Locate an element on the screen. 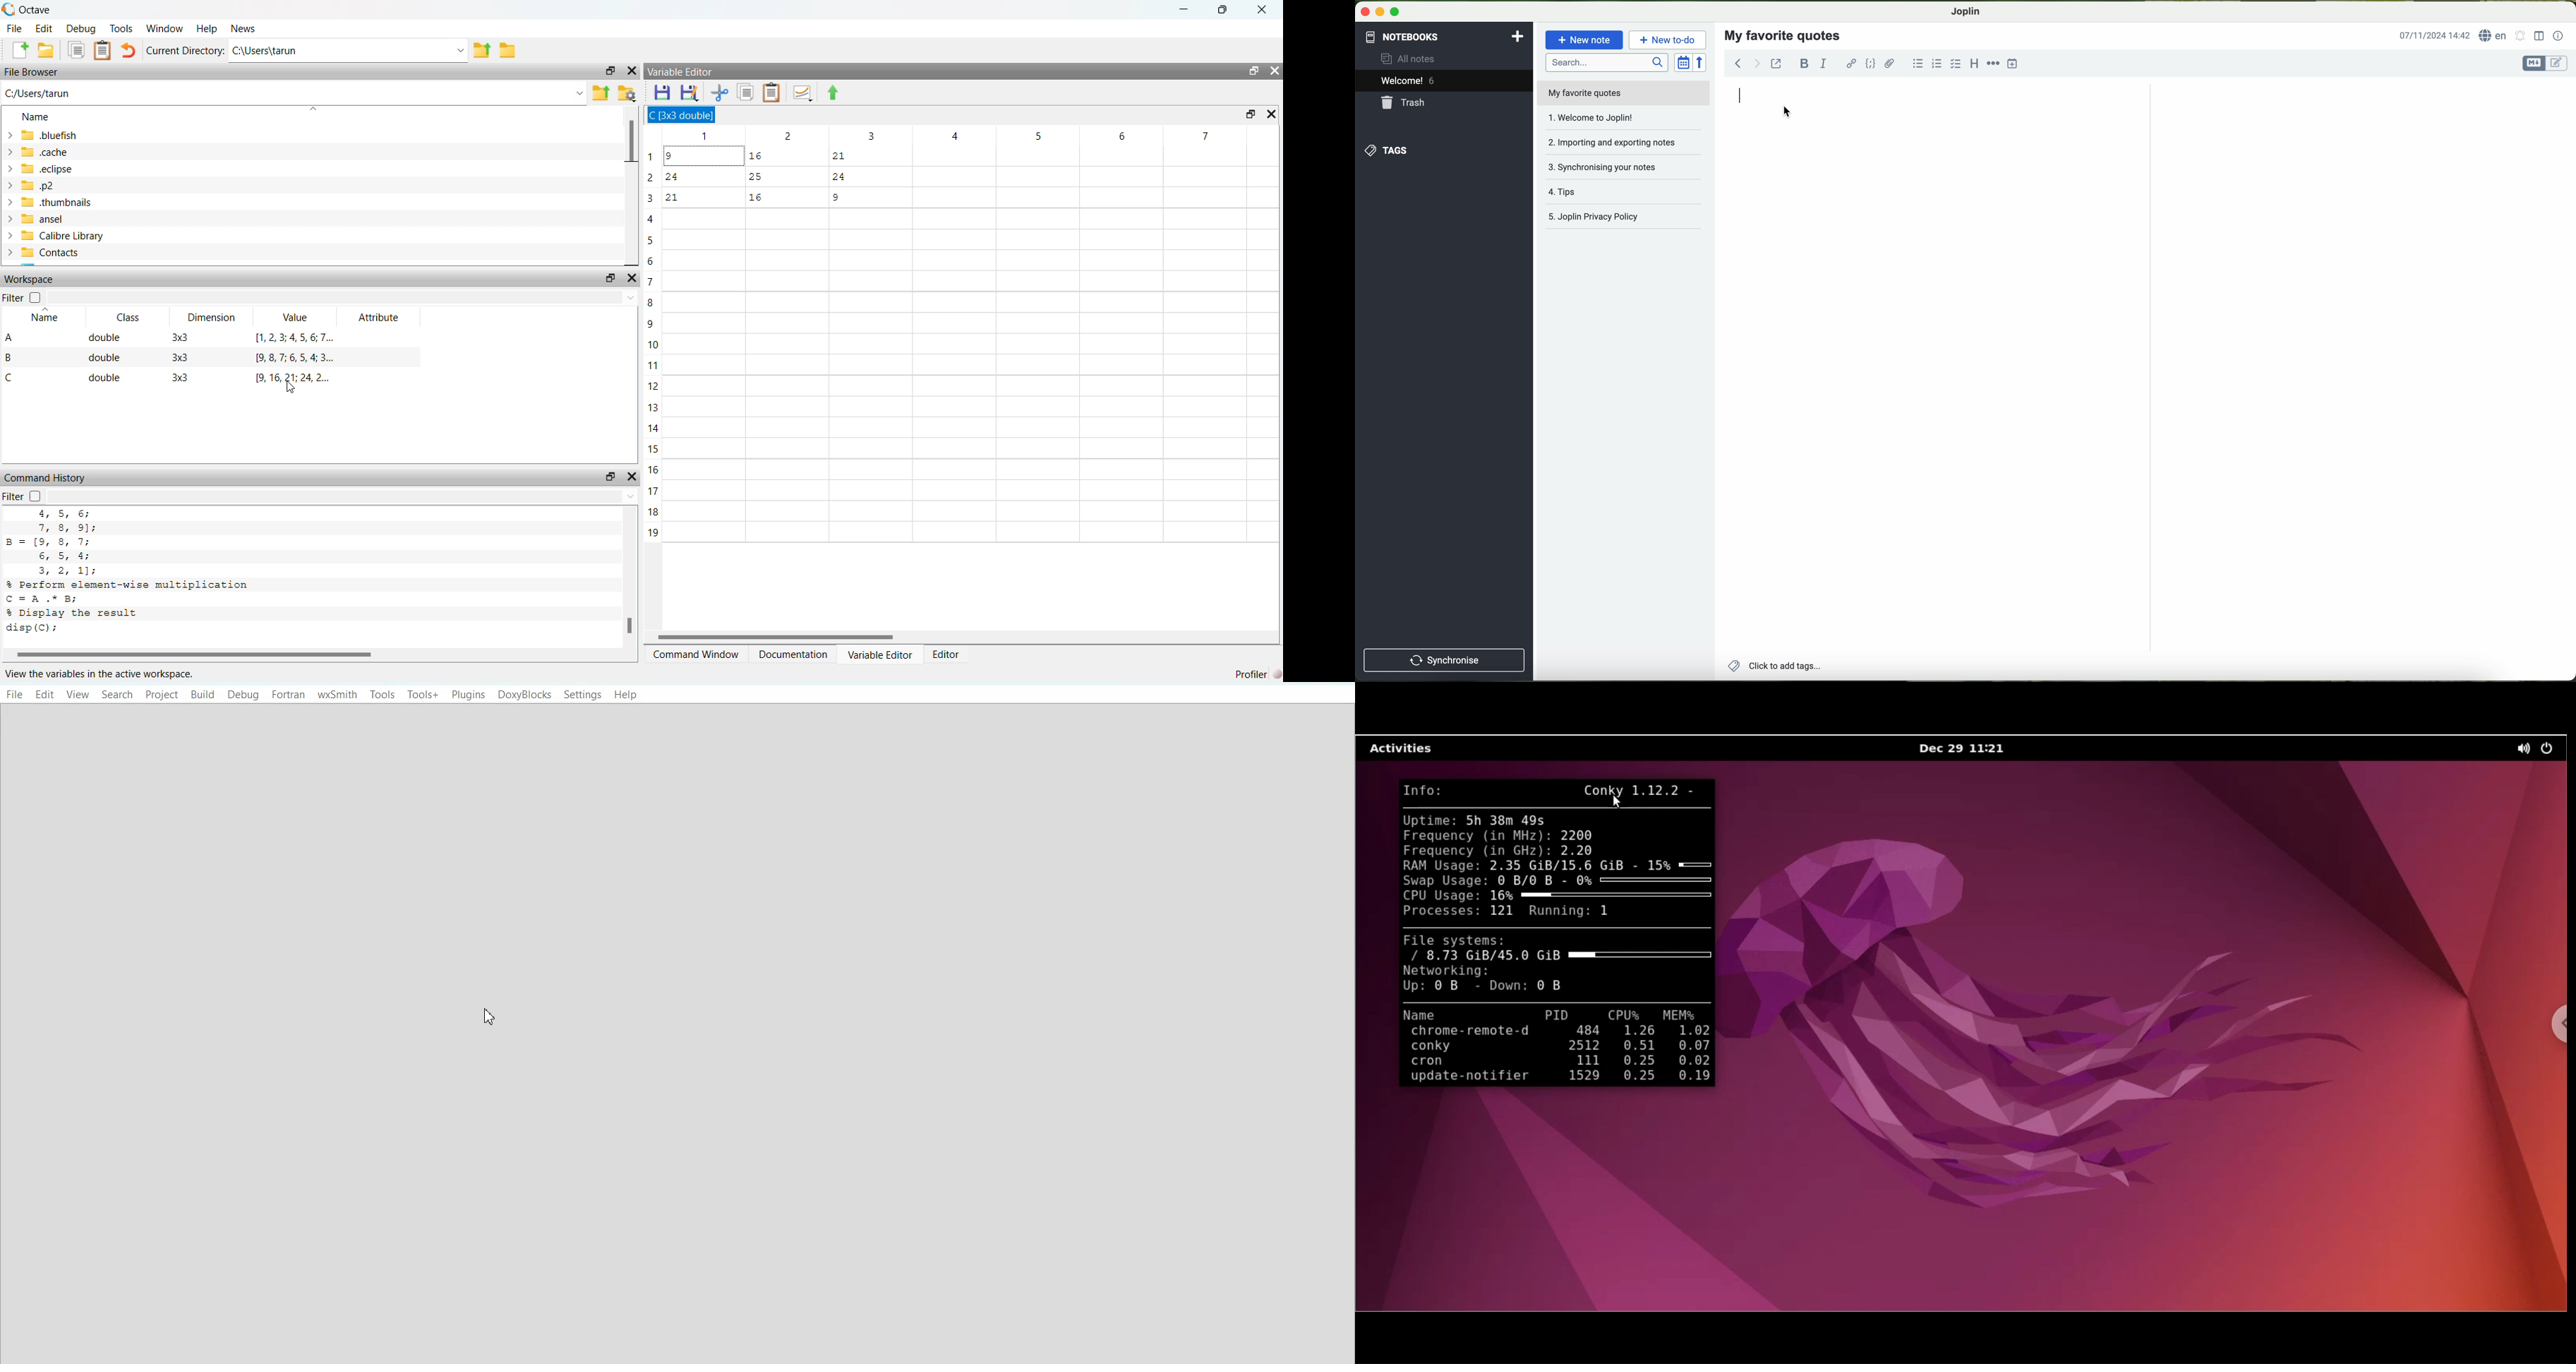 This screenshot has width=2576, height=1372. welcome to joplin is located at coordinates (1613, 119).